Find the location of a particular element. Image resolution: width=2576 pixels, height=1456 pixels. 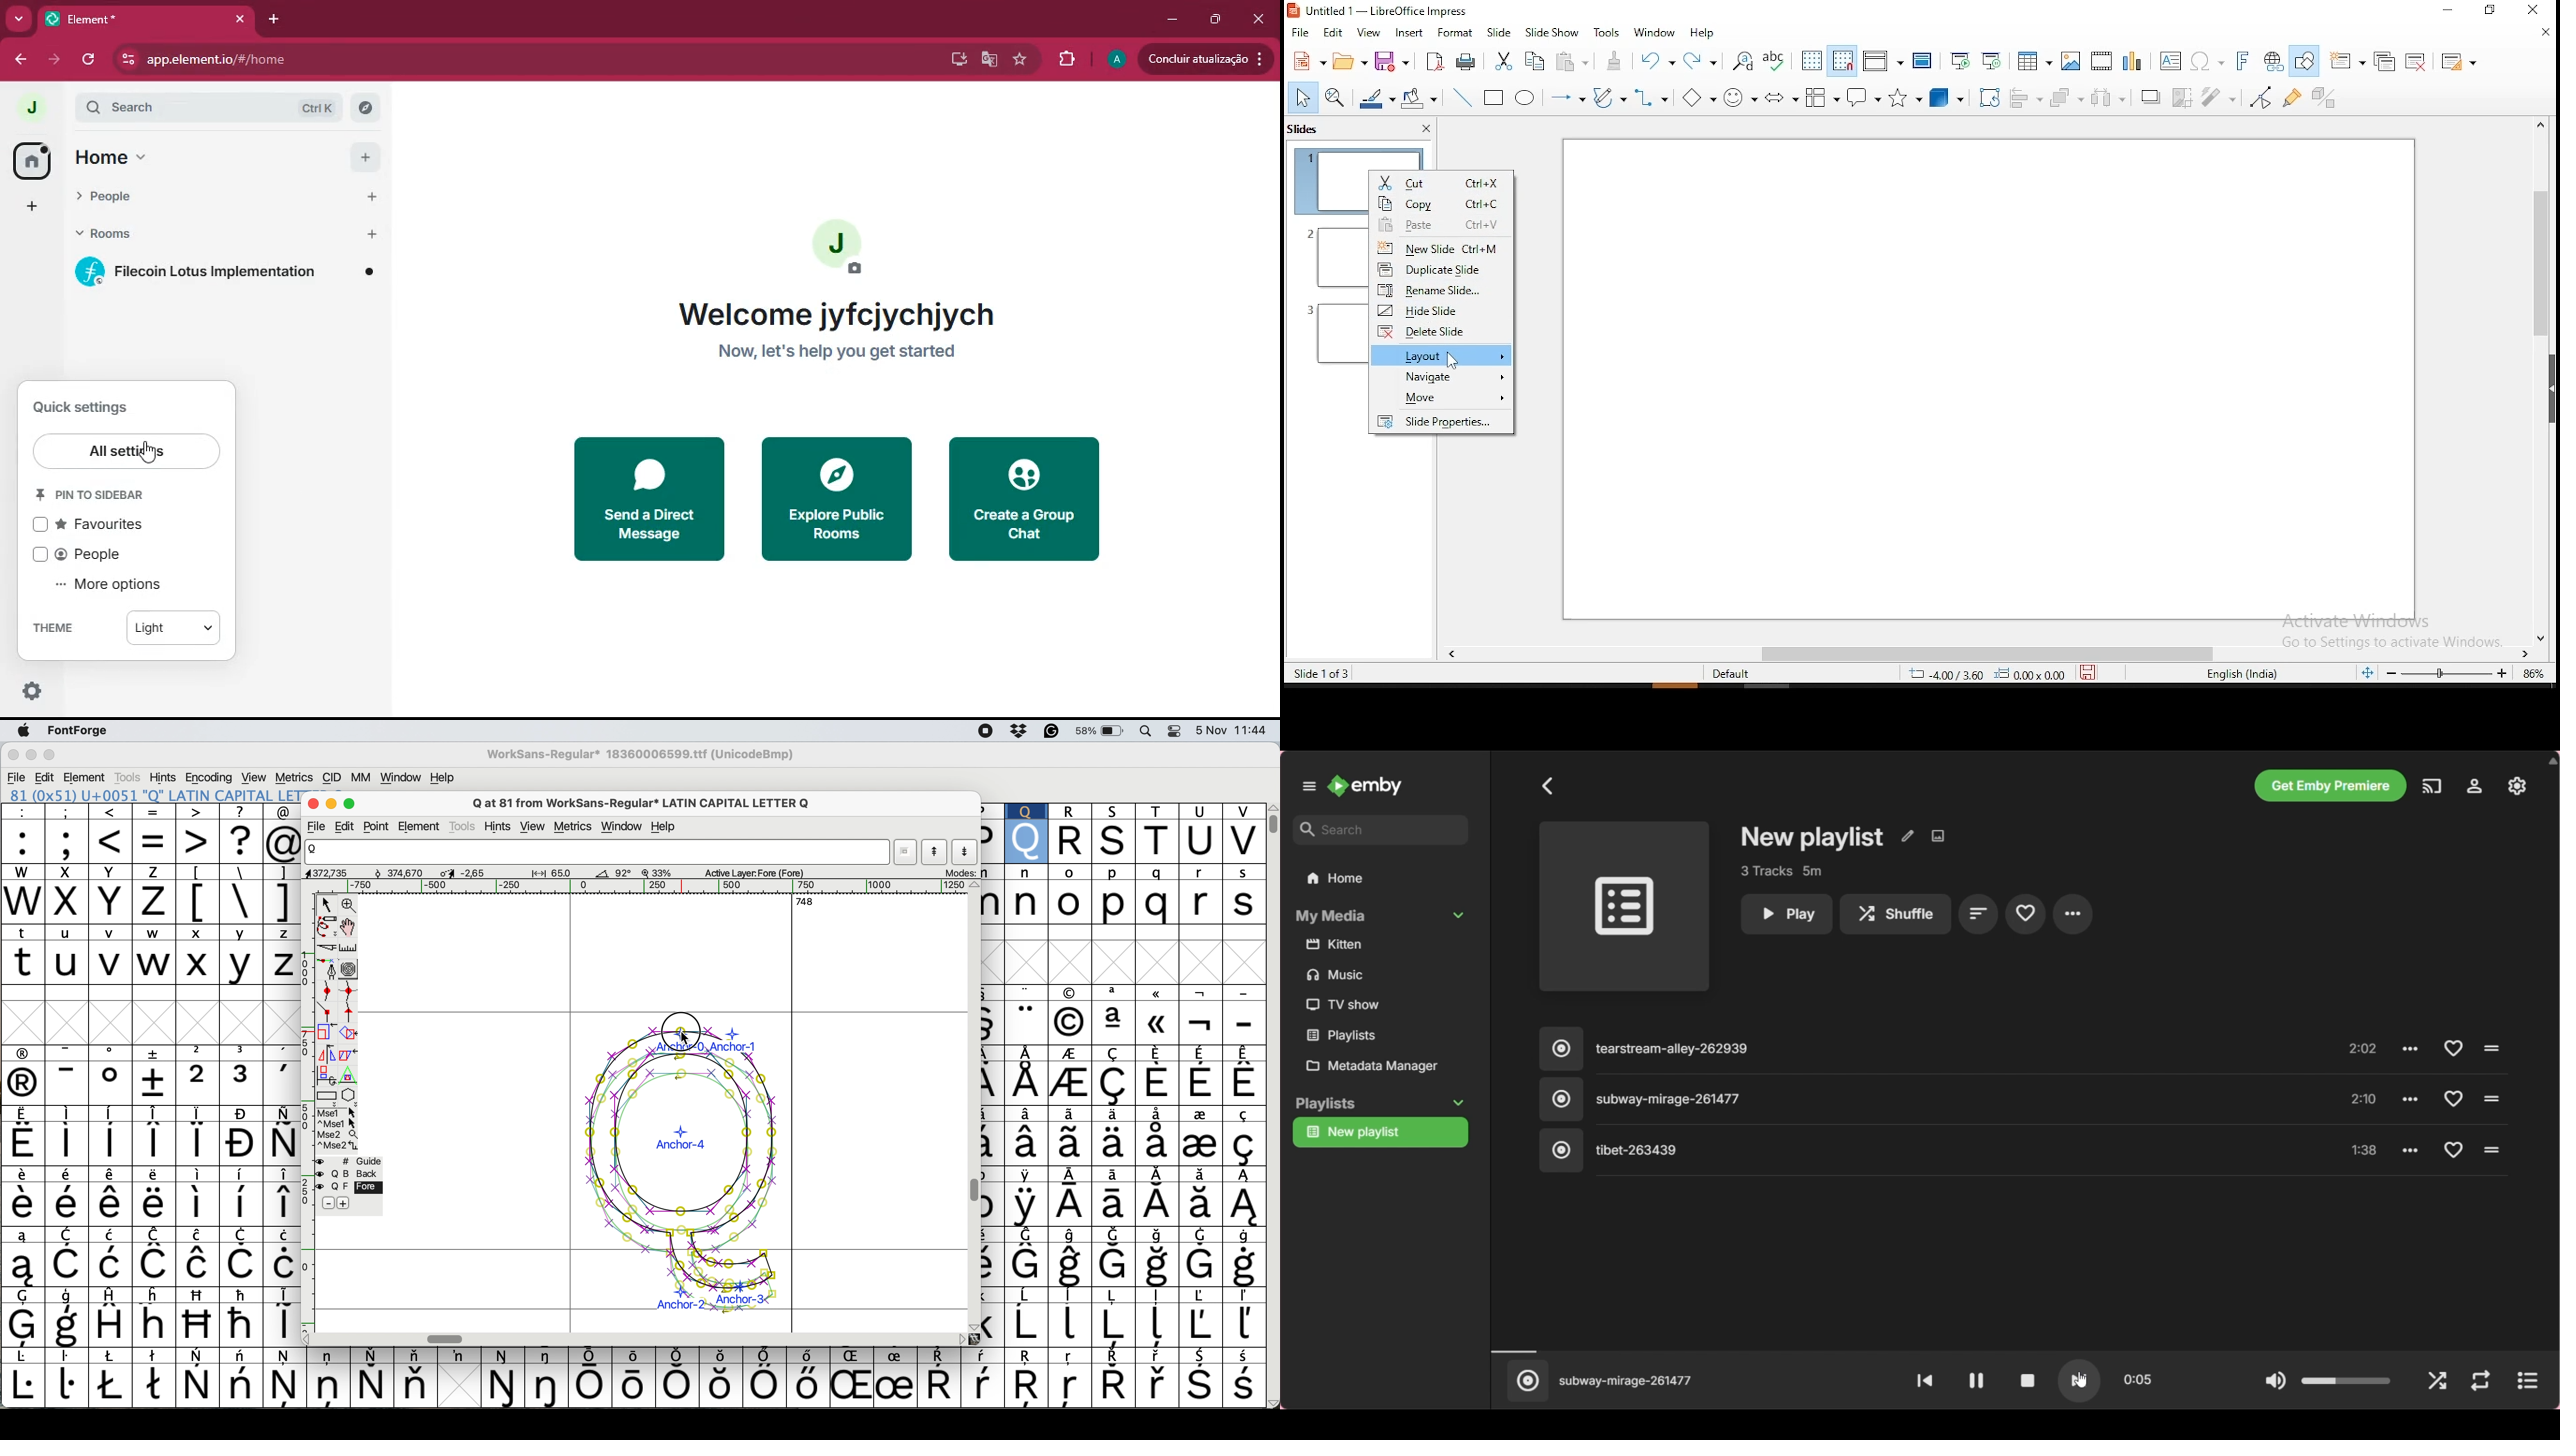

profile picture is located at coordinates (25, 107).